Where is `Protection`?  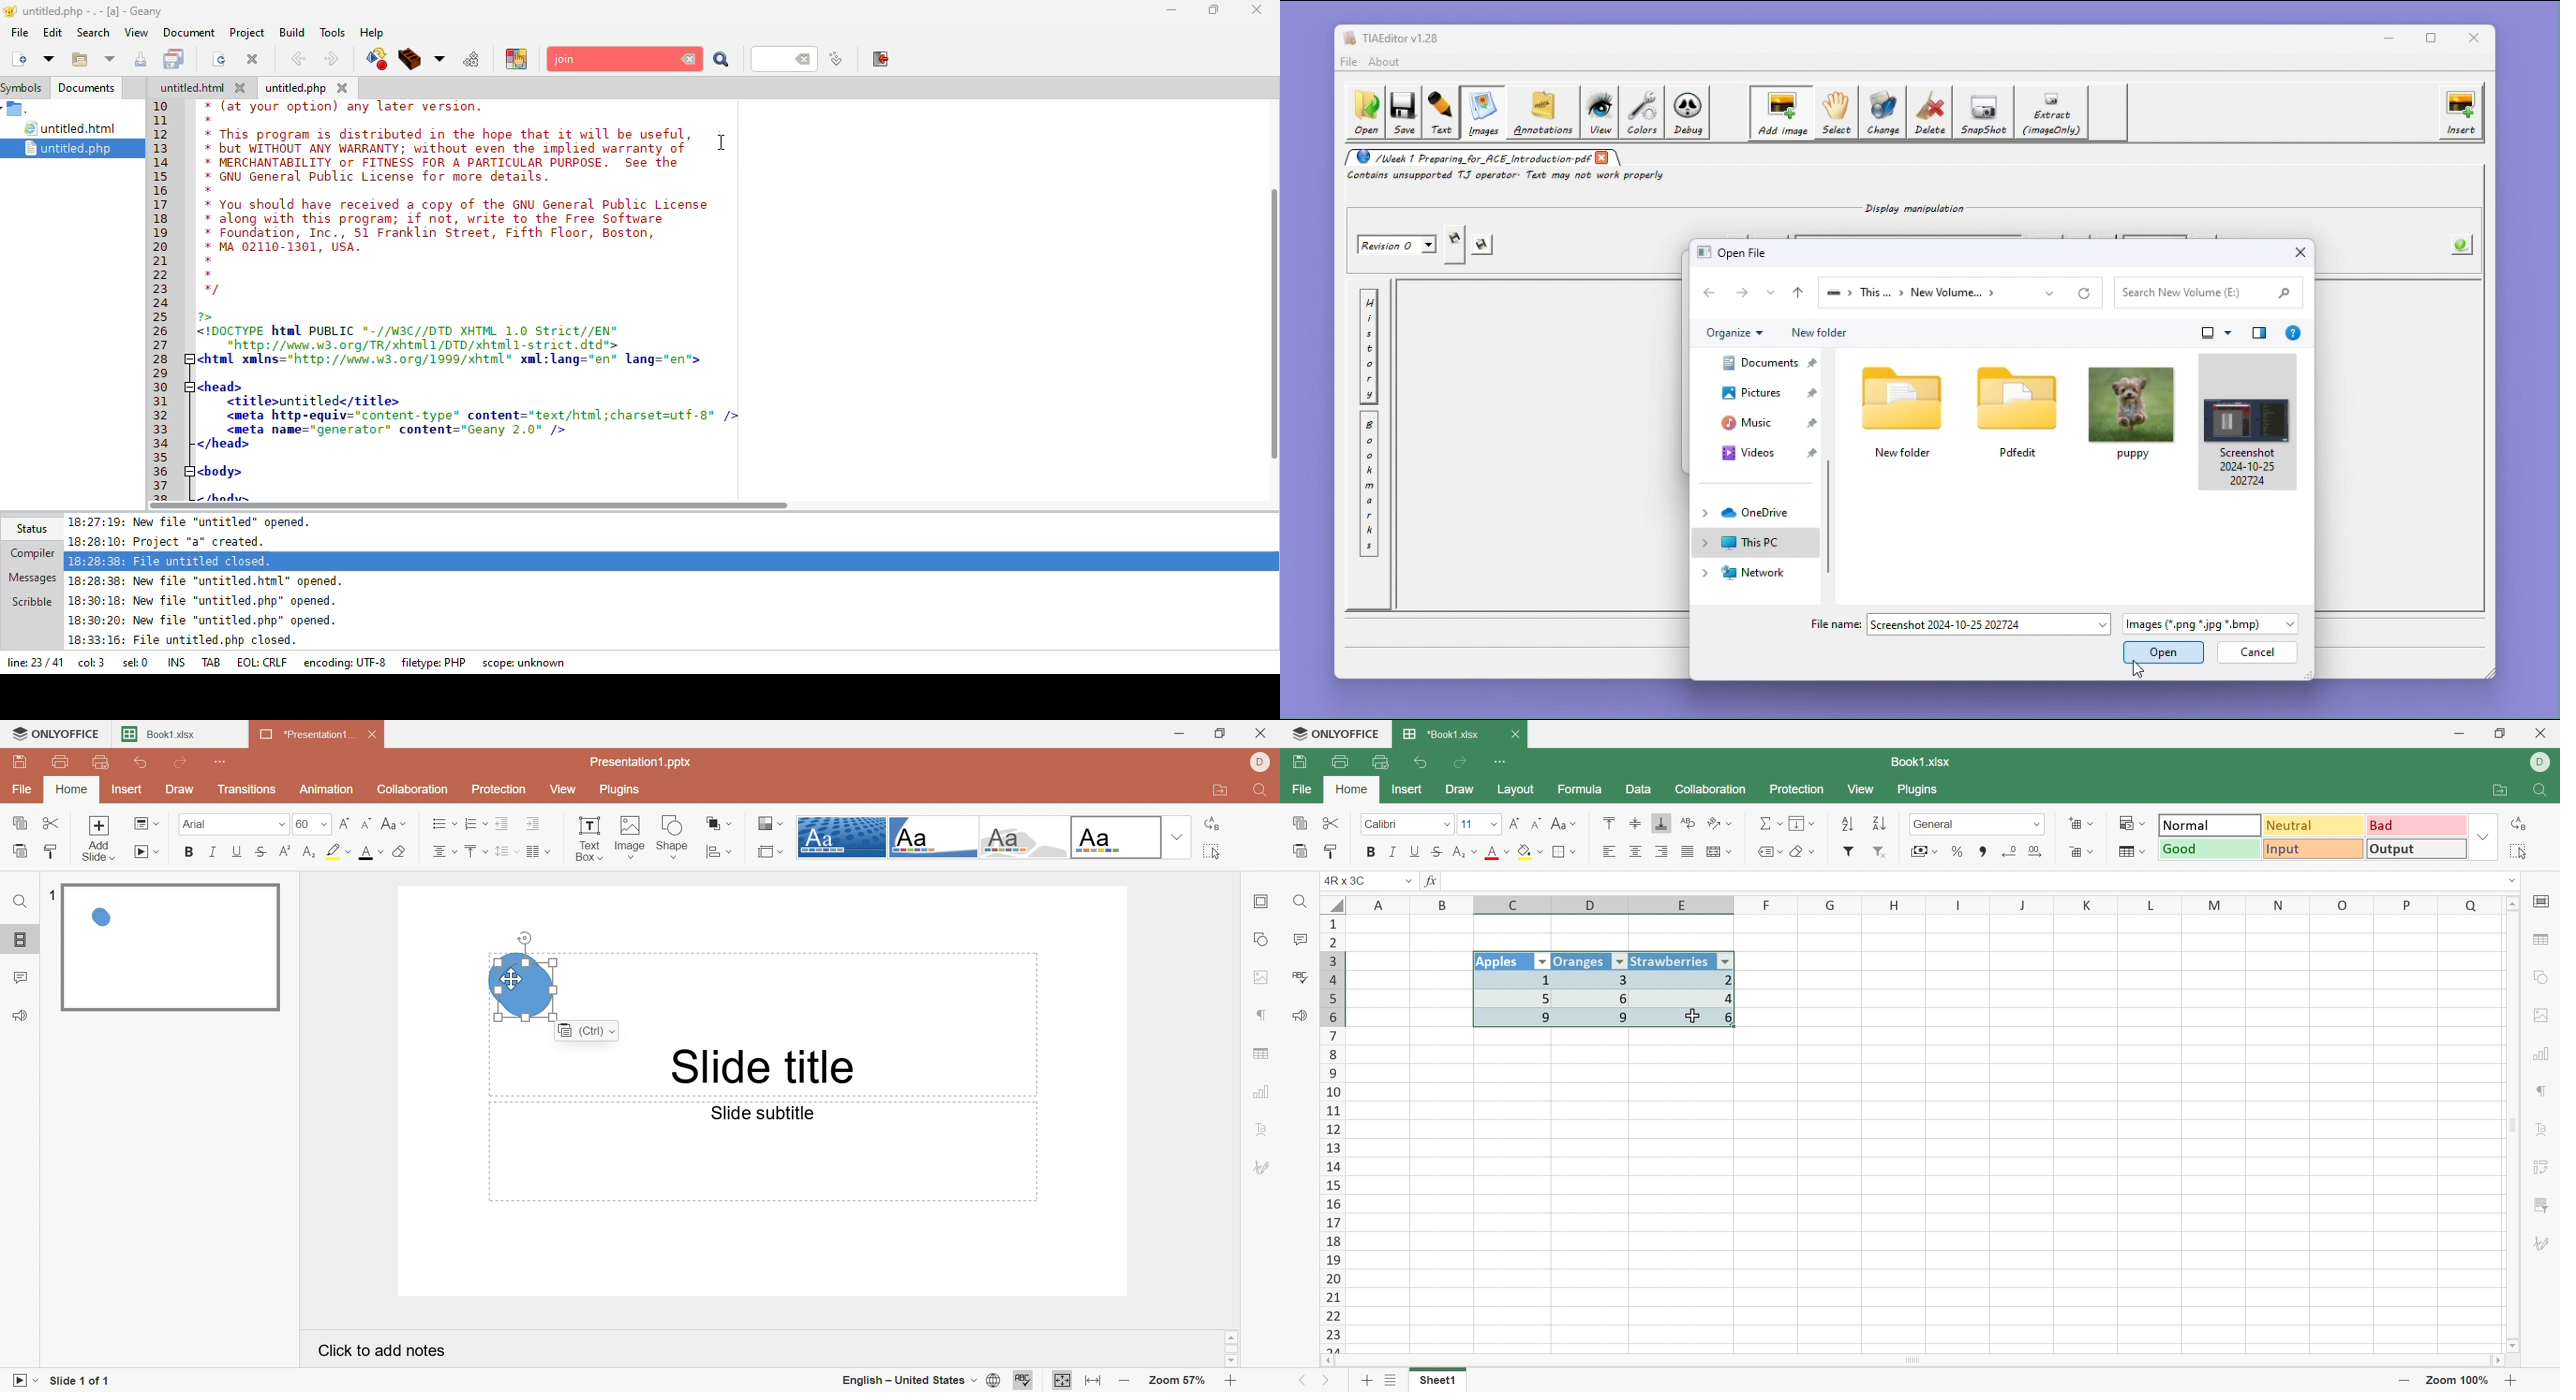
Protection is located at coordinates (502, 789).